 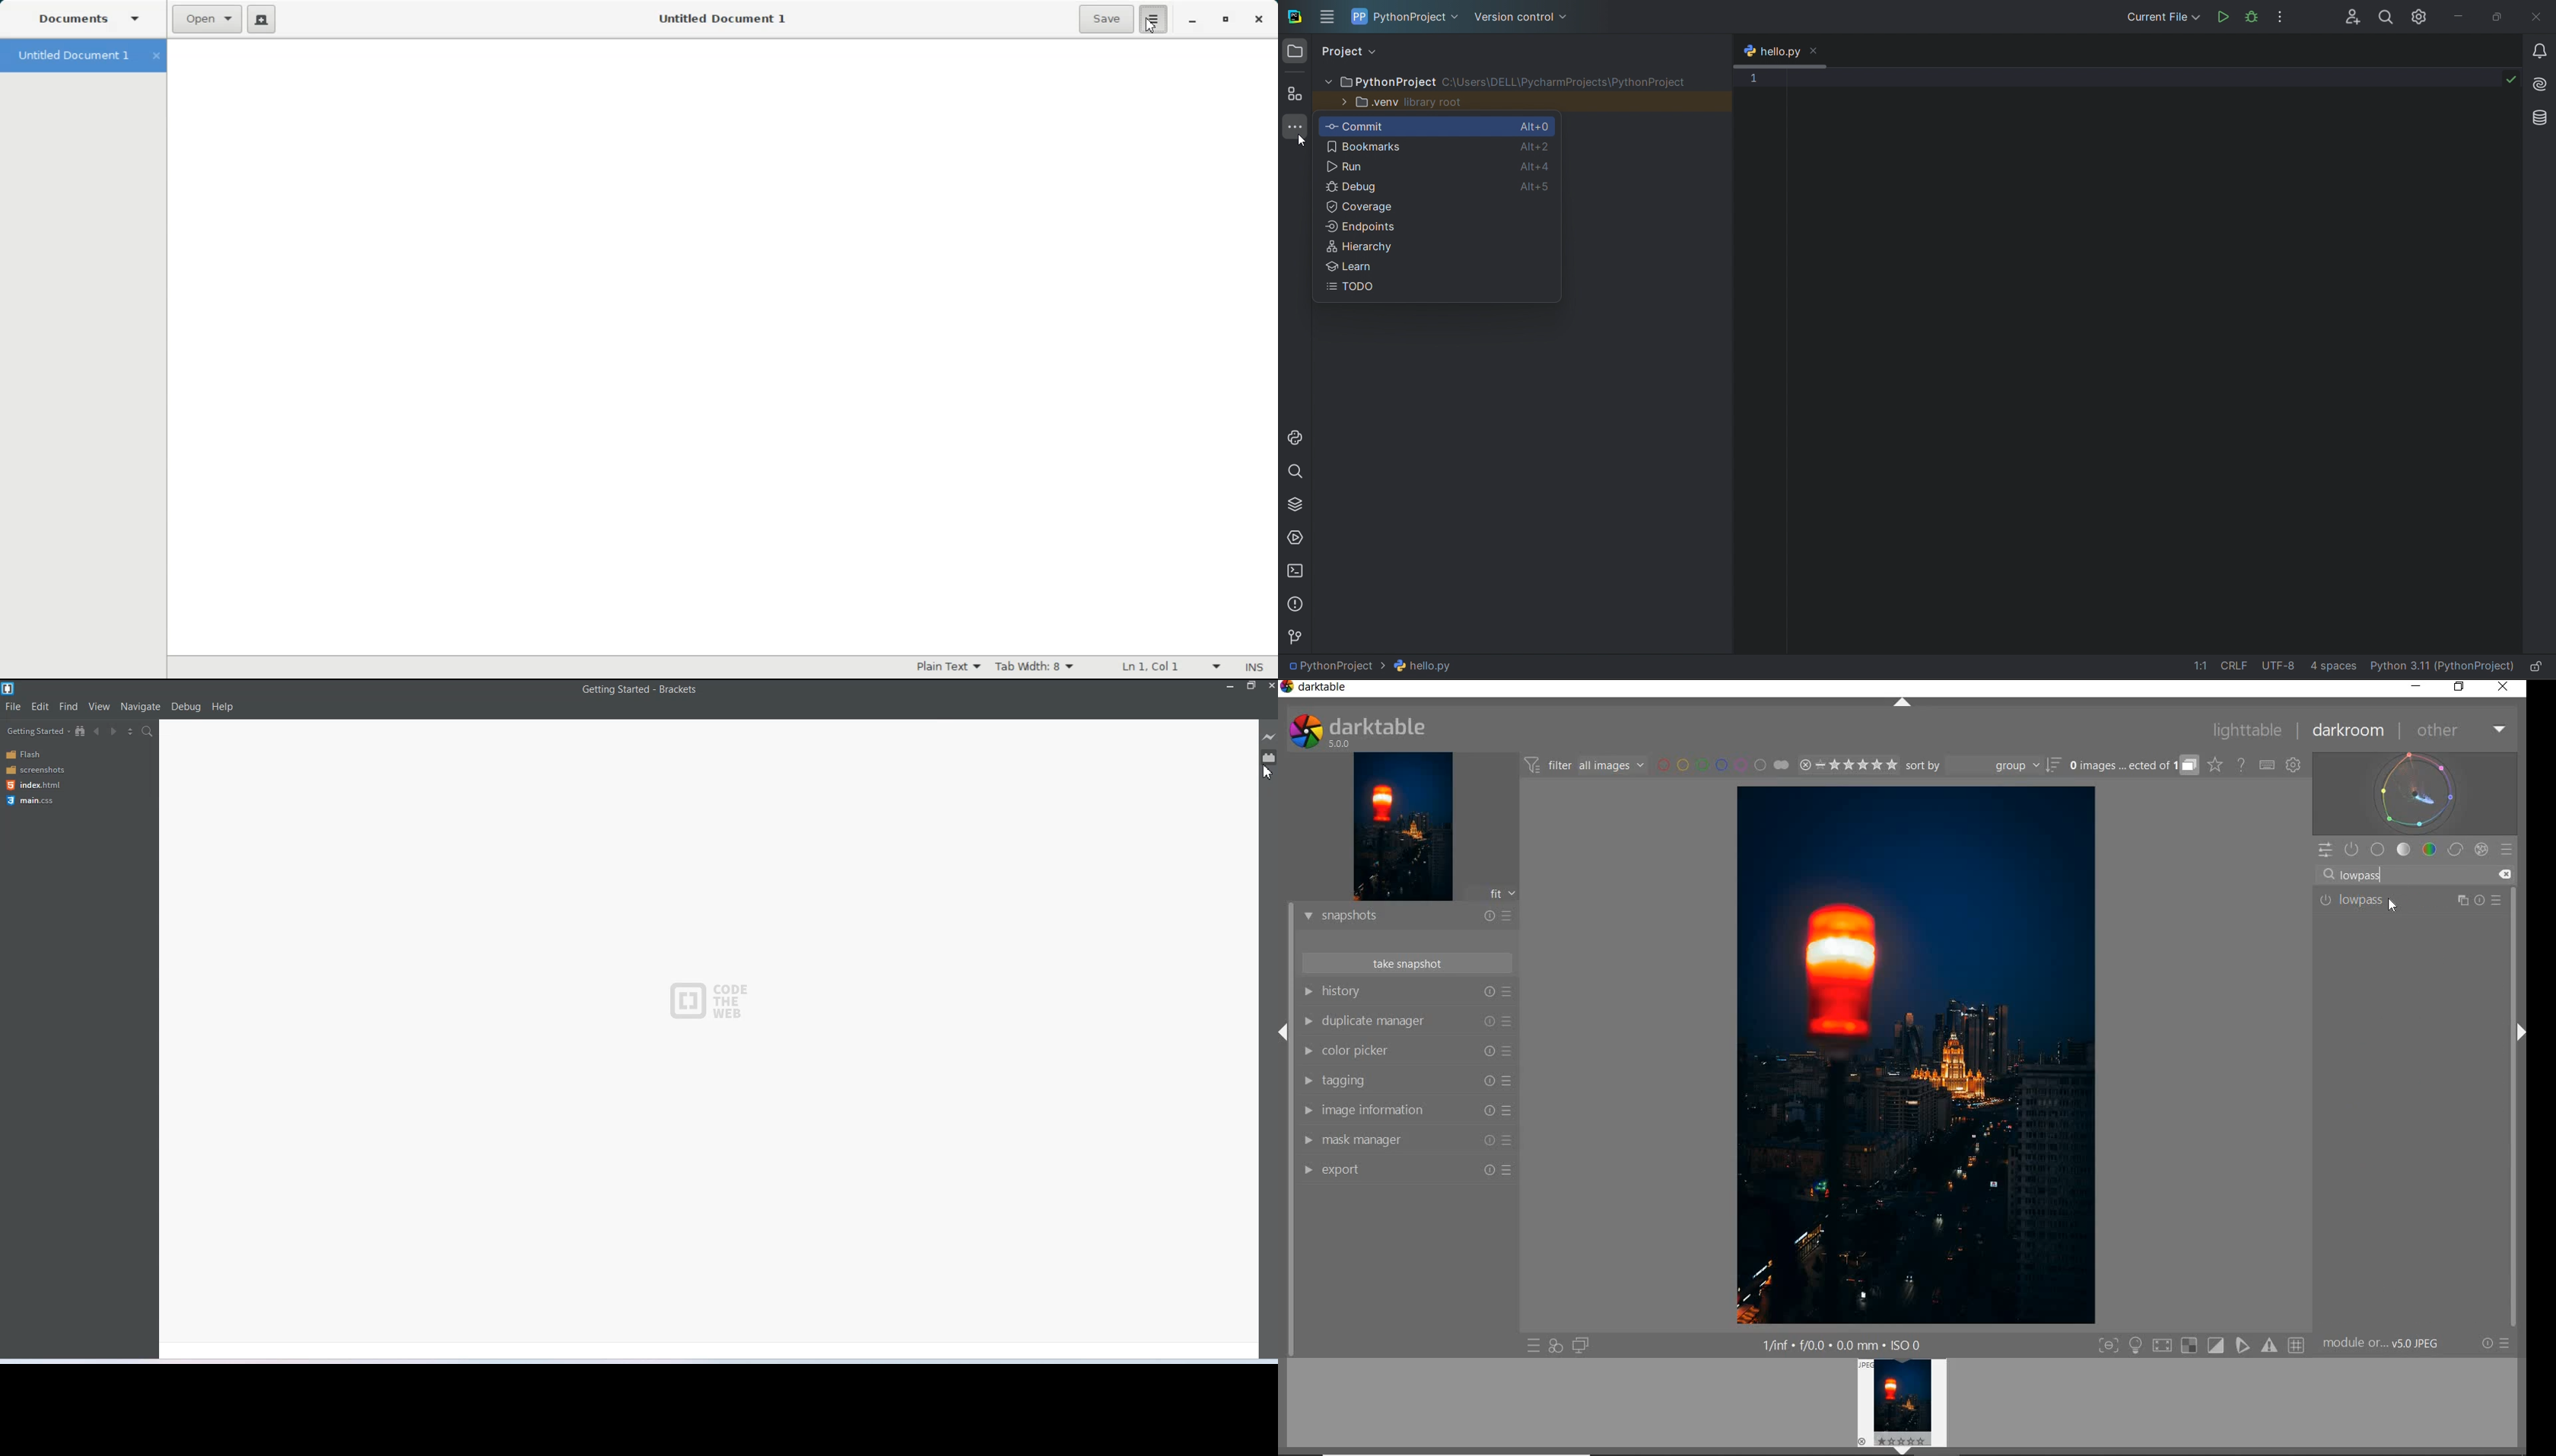 I want to click on MASK MANAGER, so click(x=1379, y=1139).